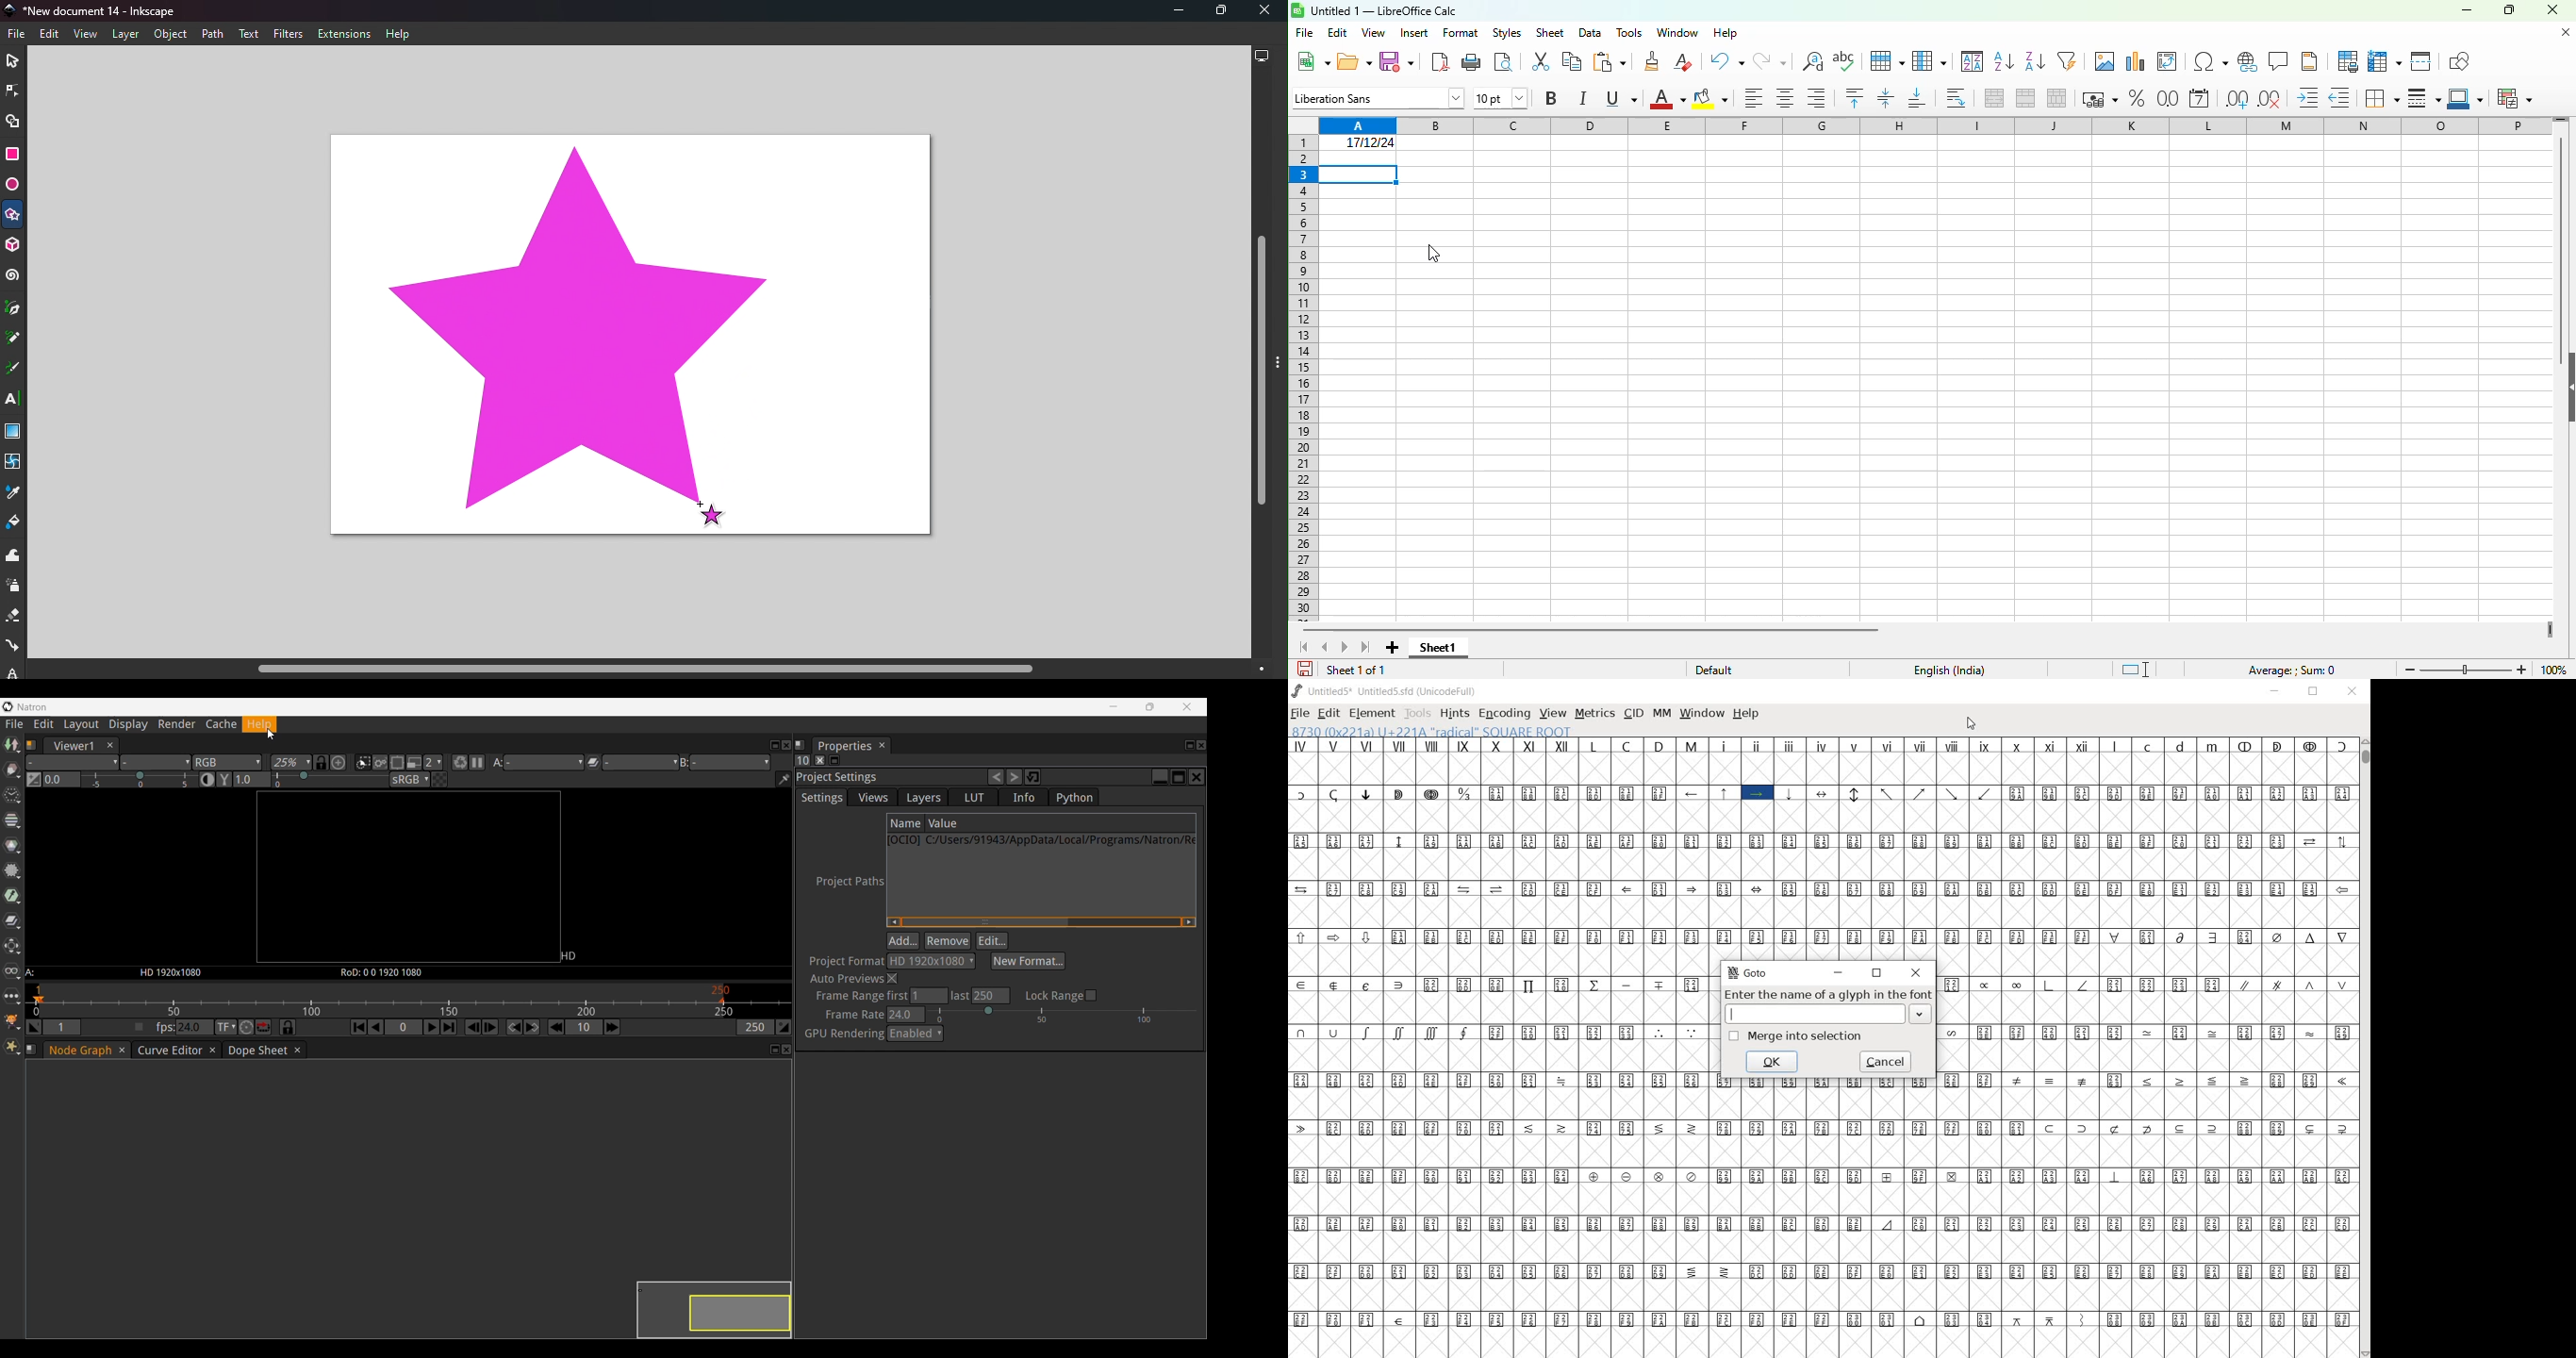 The height and width of the screenshot is (1372, 2576). I want to click on underline, so click(1621, 98).